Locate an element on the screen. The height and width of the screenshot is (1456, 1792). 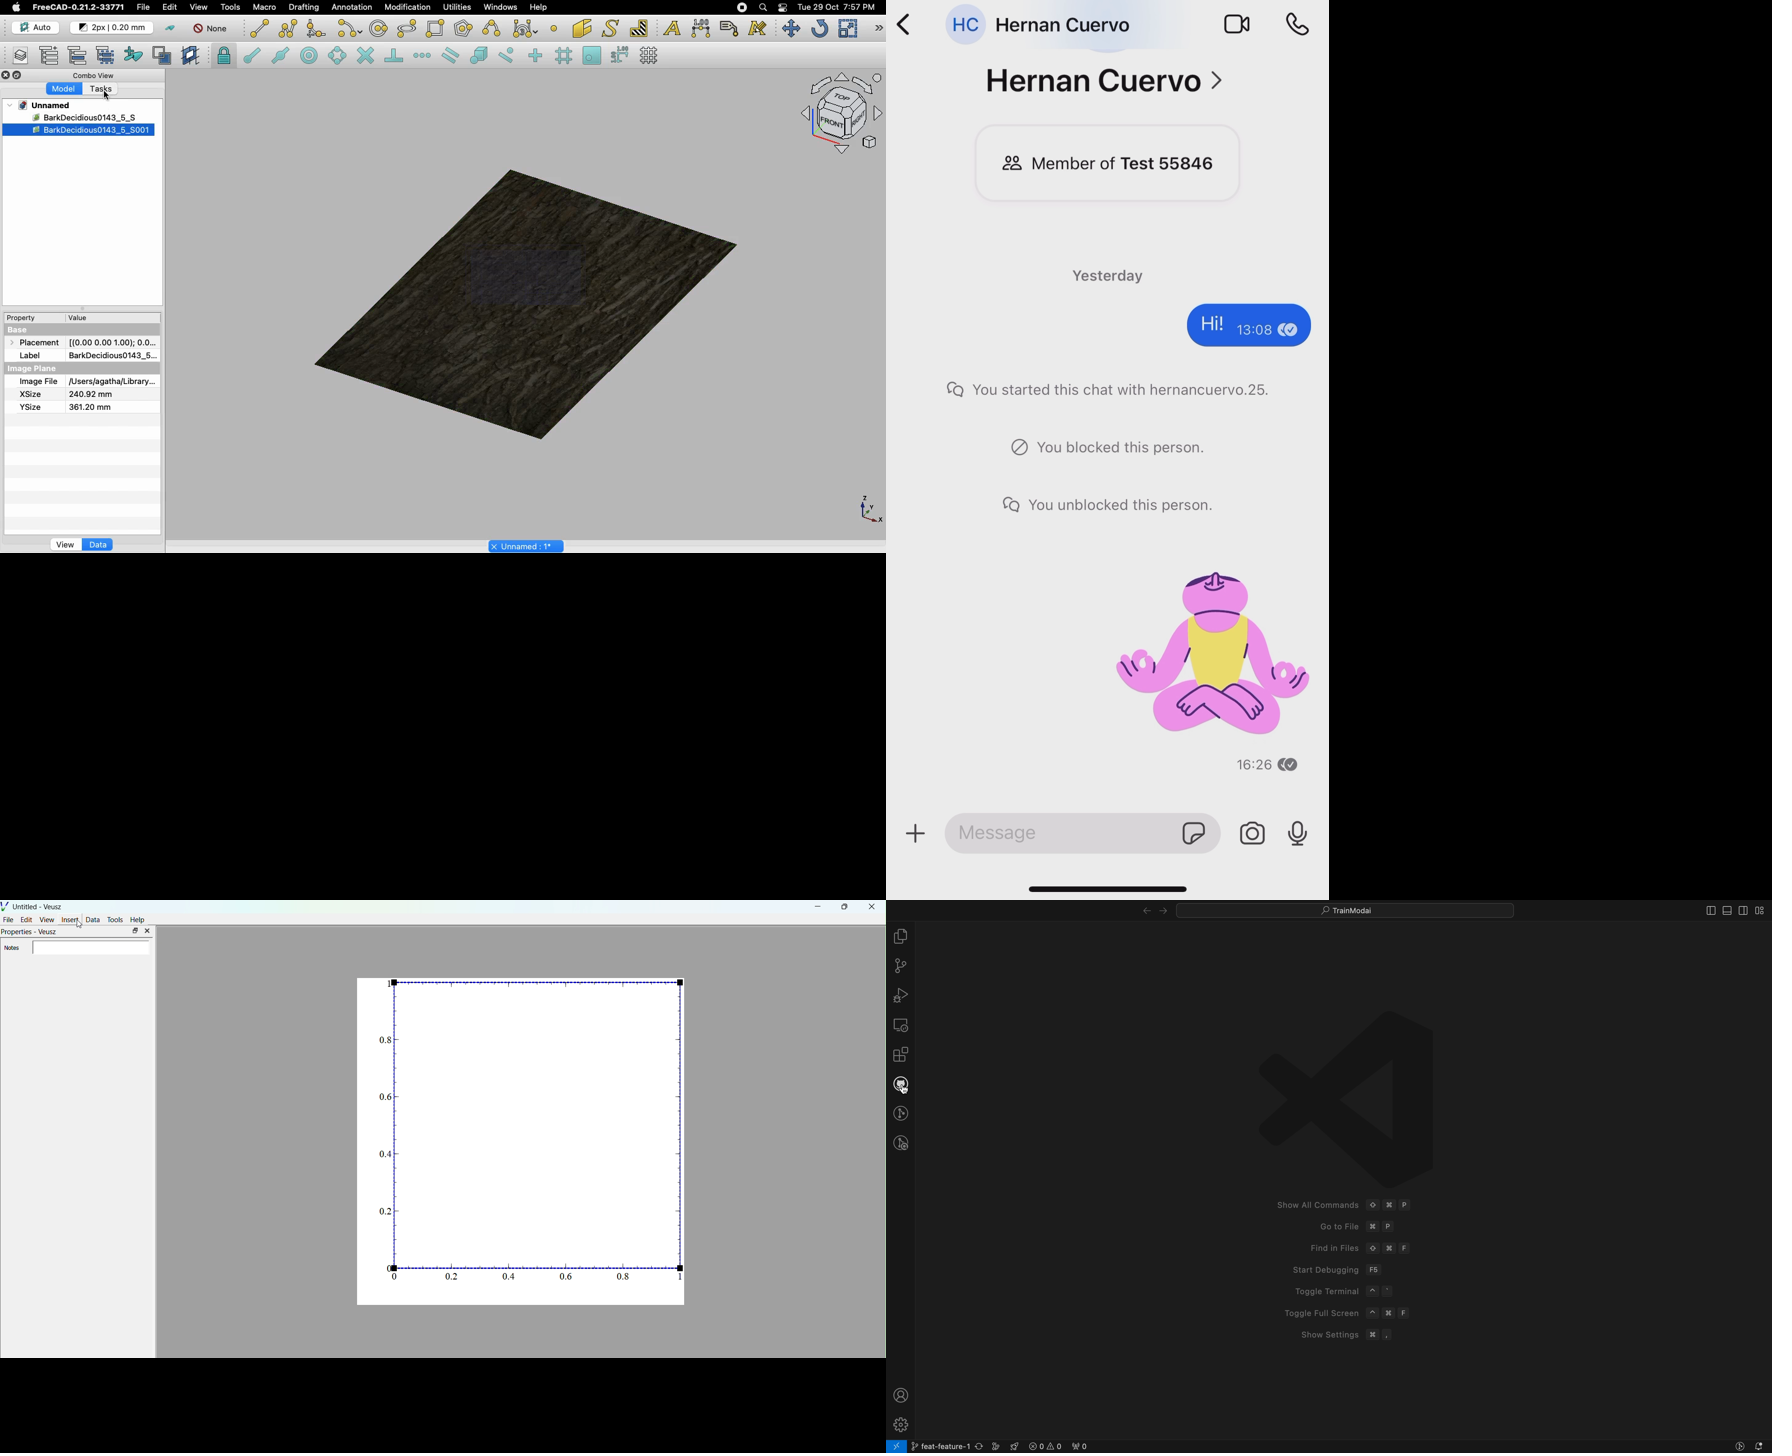
Snap endpoint is located at coordinates (252, 57).